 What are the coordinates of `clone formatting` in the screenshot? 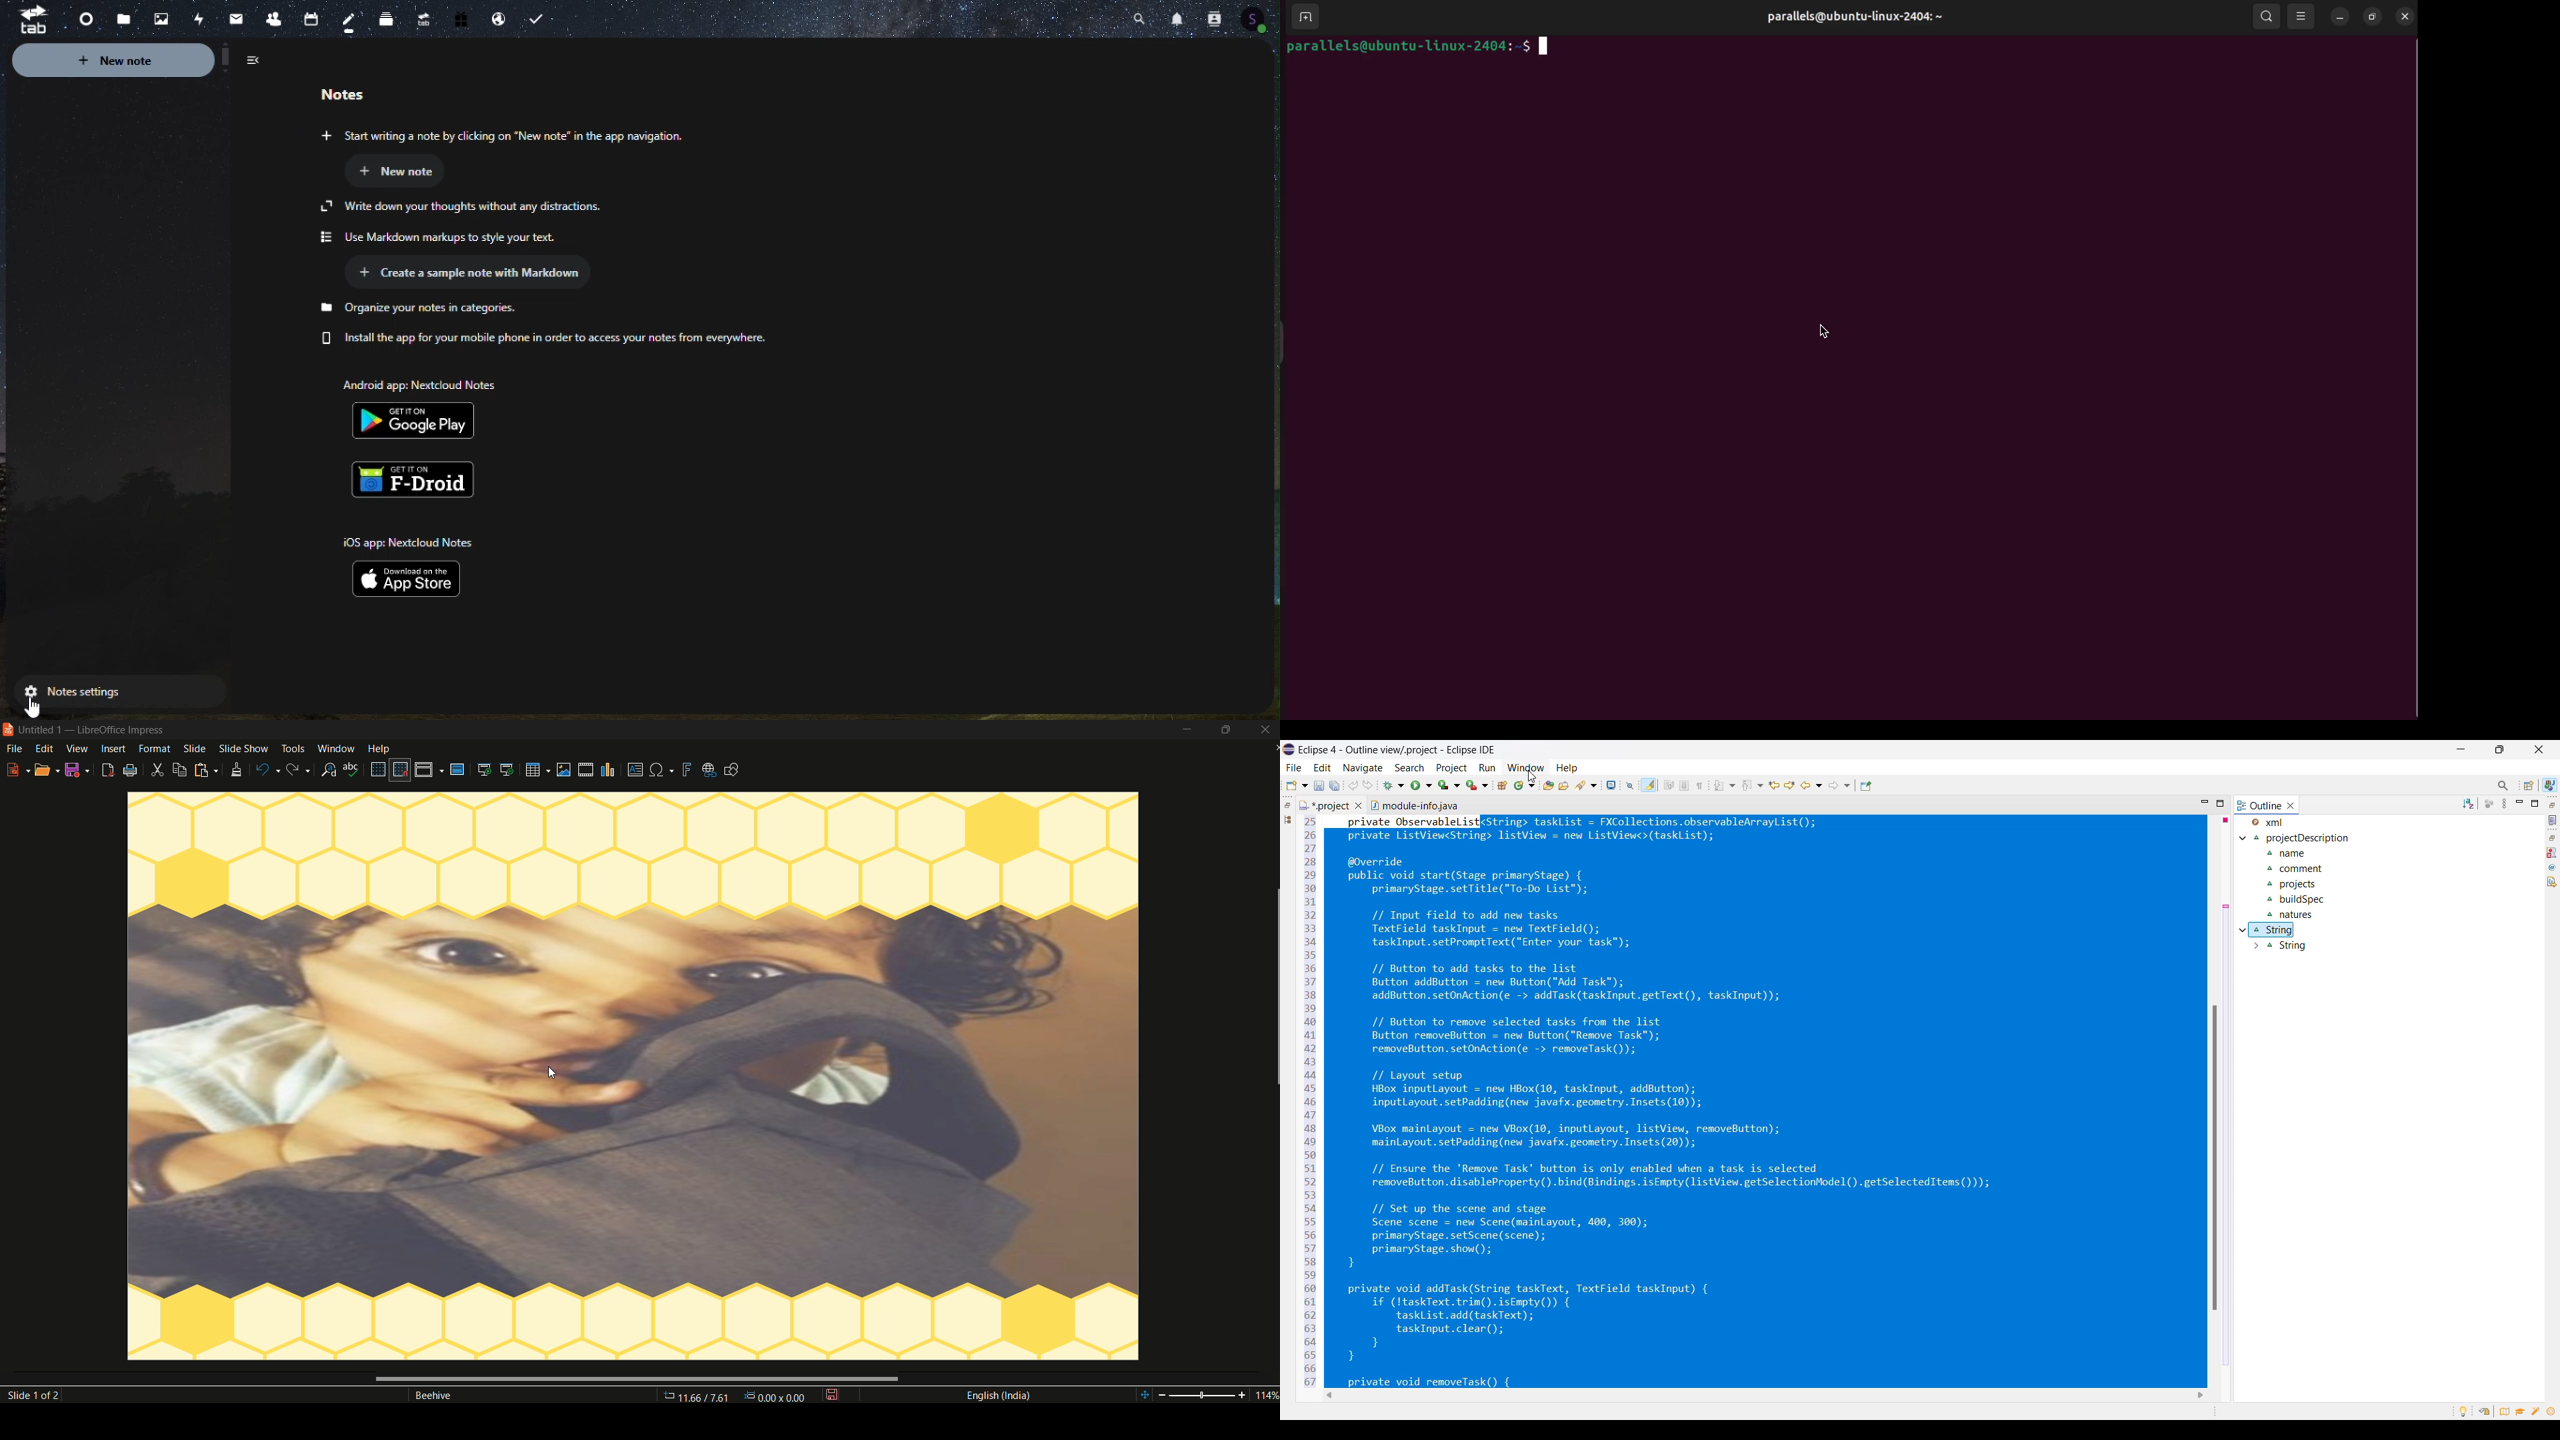 It's located at (235, 770).